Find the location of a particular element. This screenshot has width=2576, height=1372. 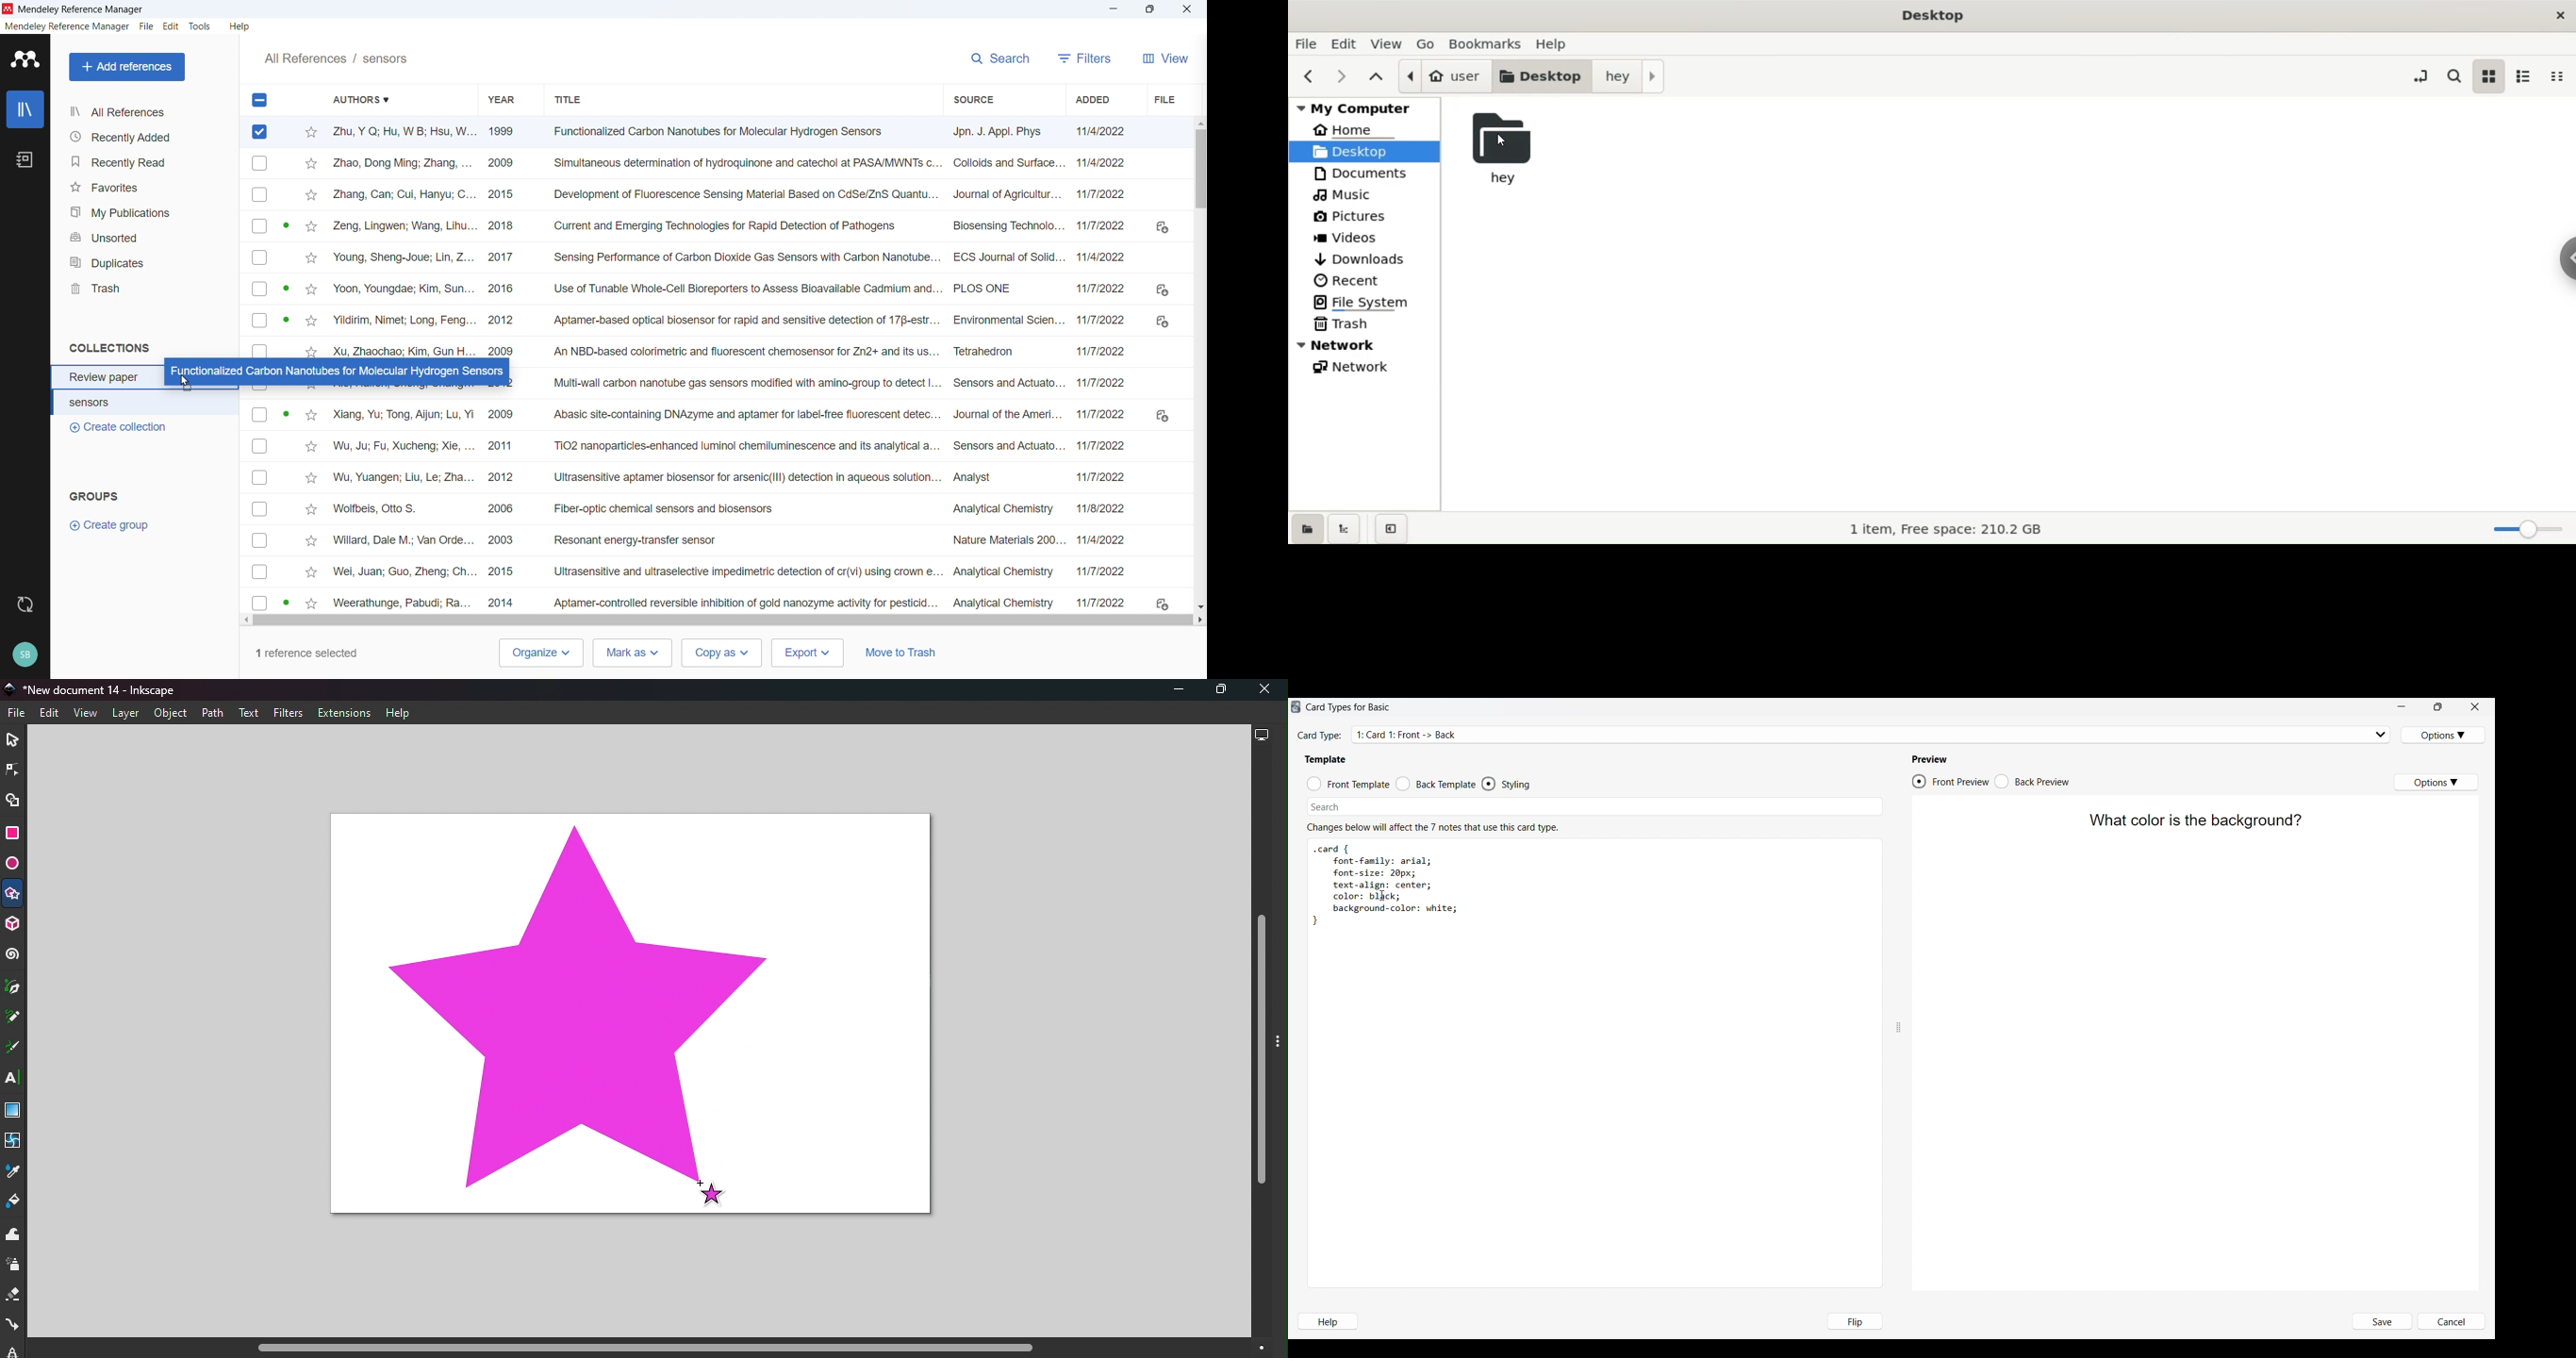

Cursor is located at coordinates (1383, 895).